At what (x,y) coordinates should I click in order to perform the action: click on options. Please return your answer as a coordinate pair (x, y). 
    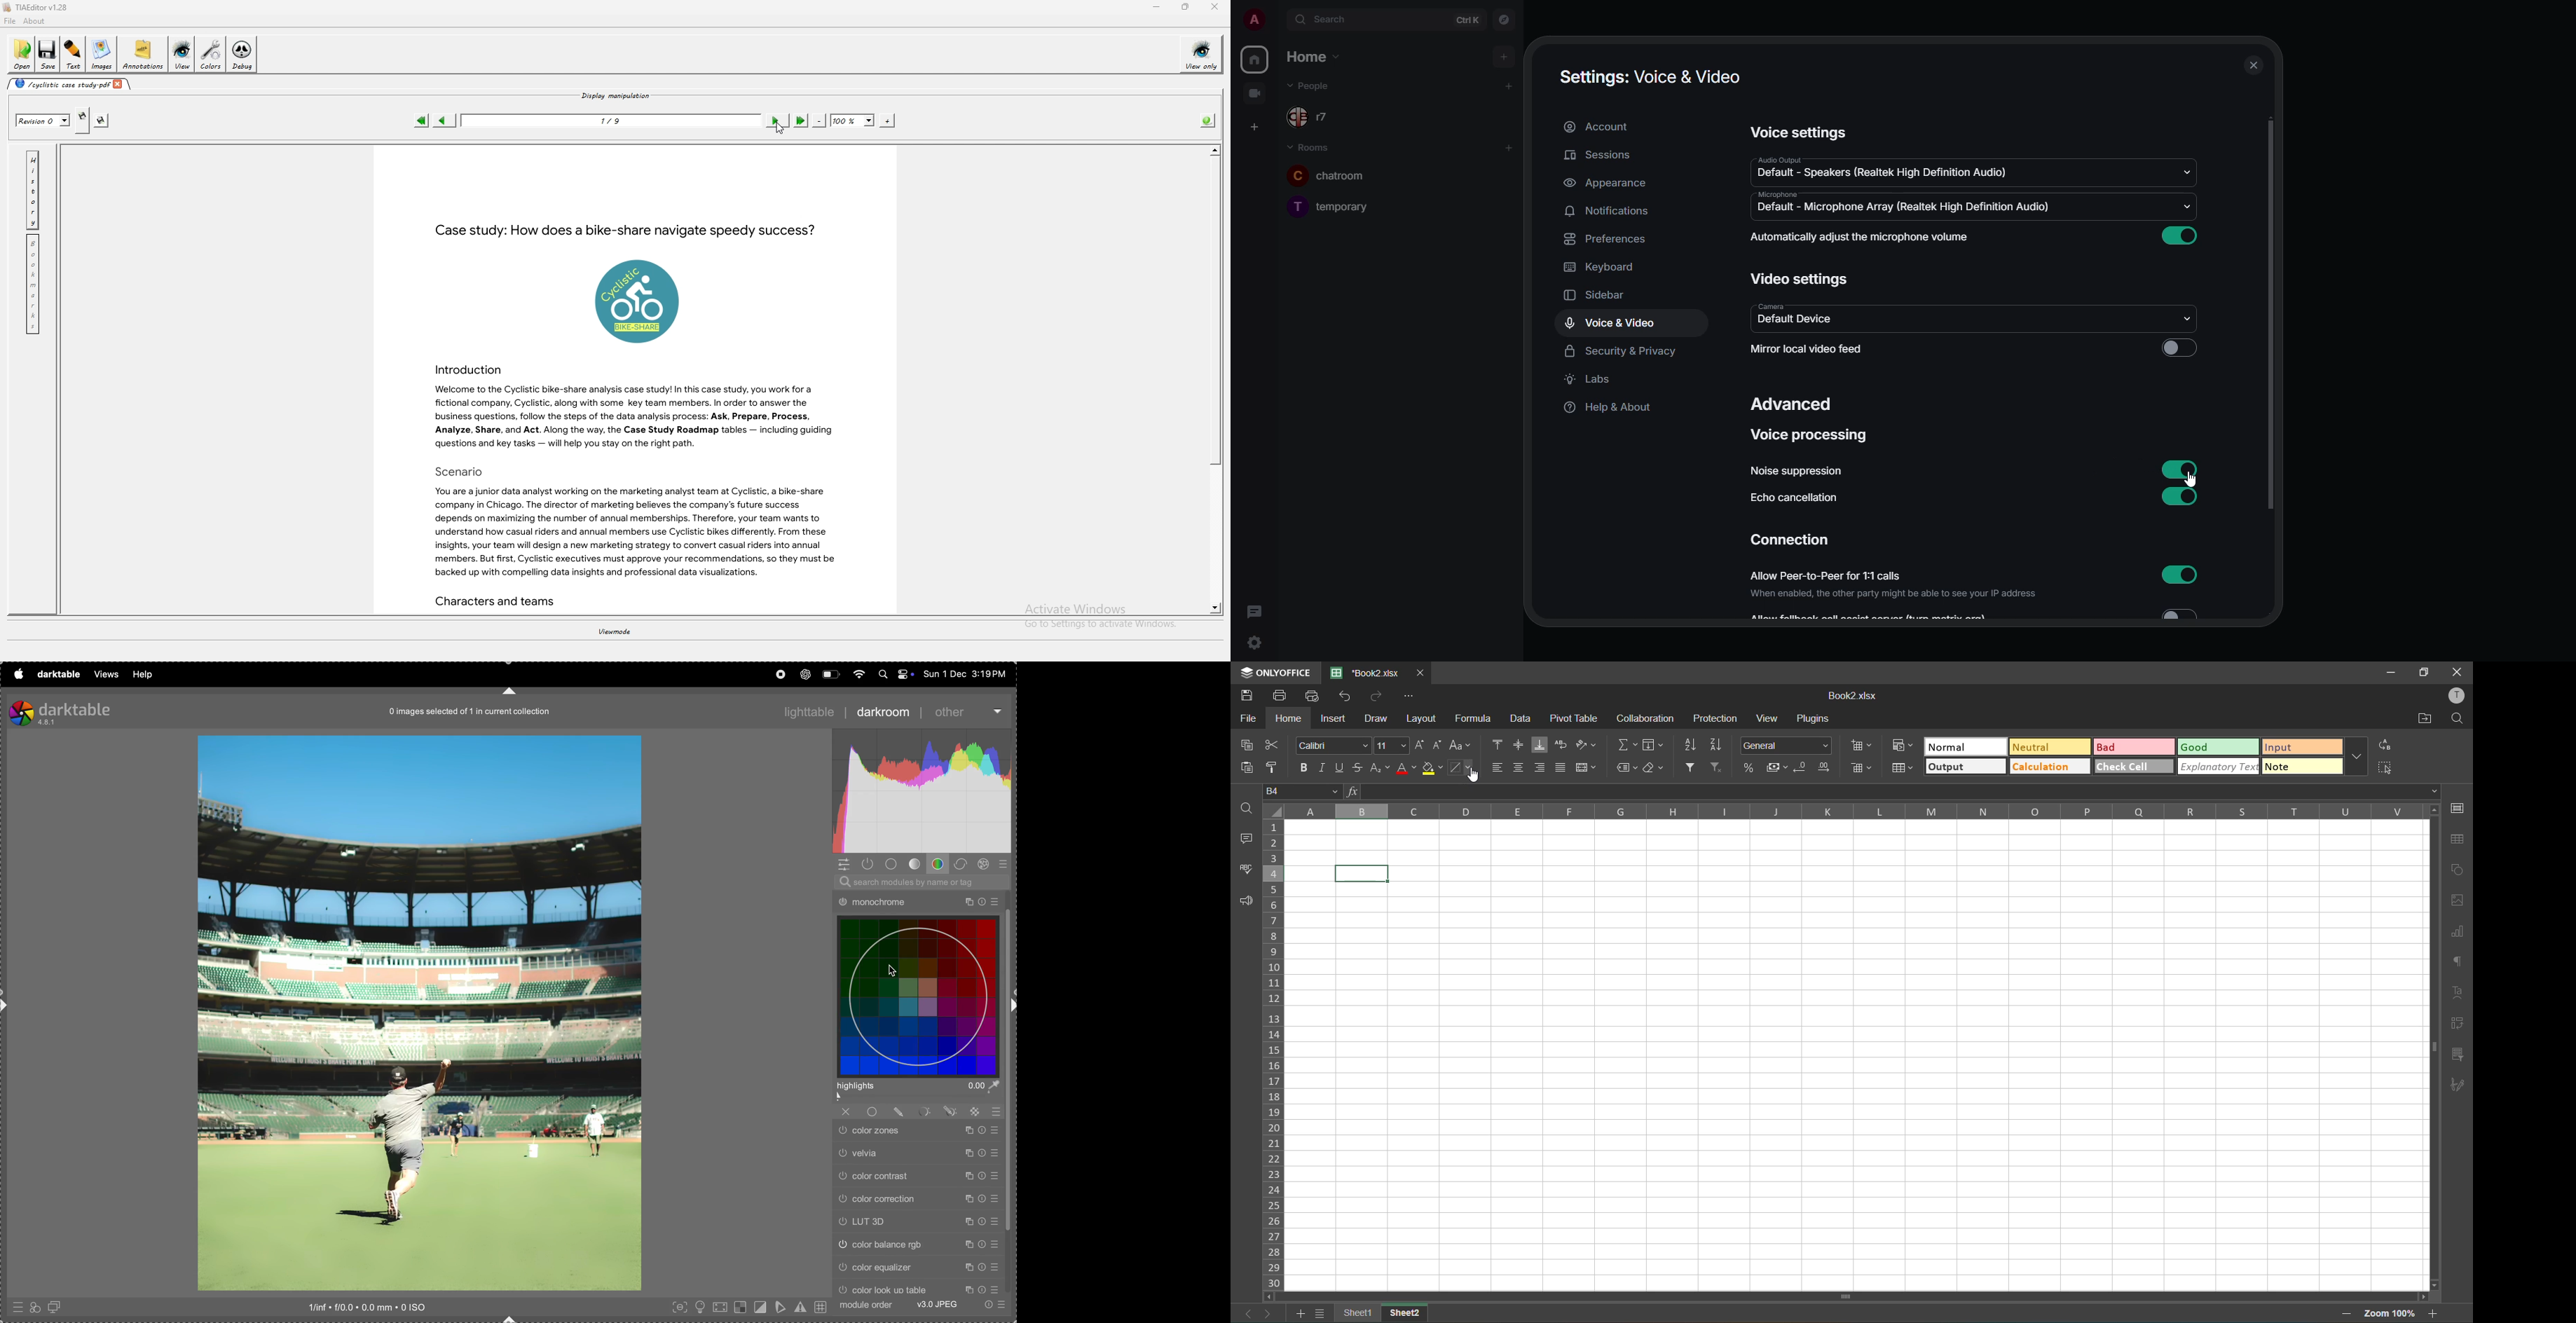
    Looking at the image, I should click on (995, 1304).